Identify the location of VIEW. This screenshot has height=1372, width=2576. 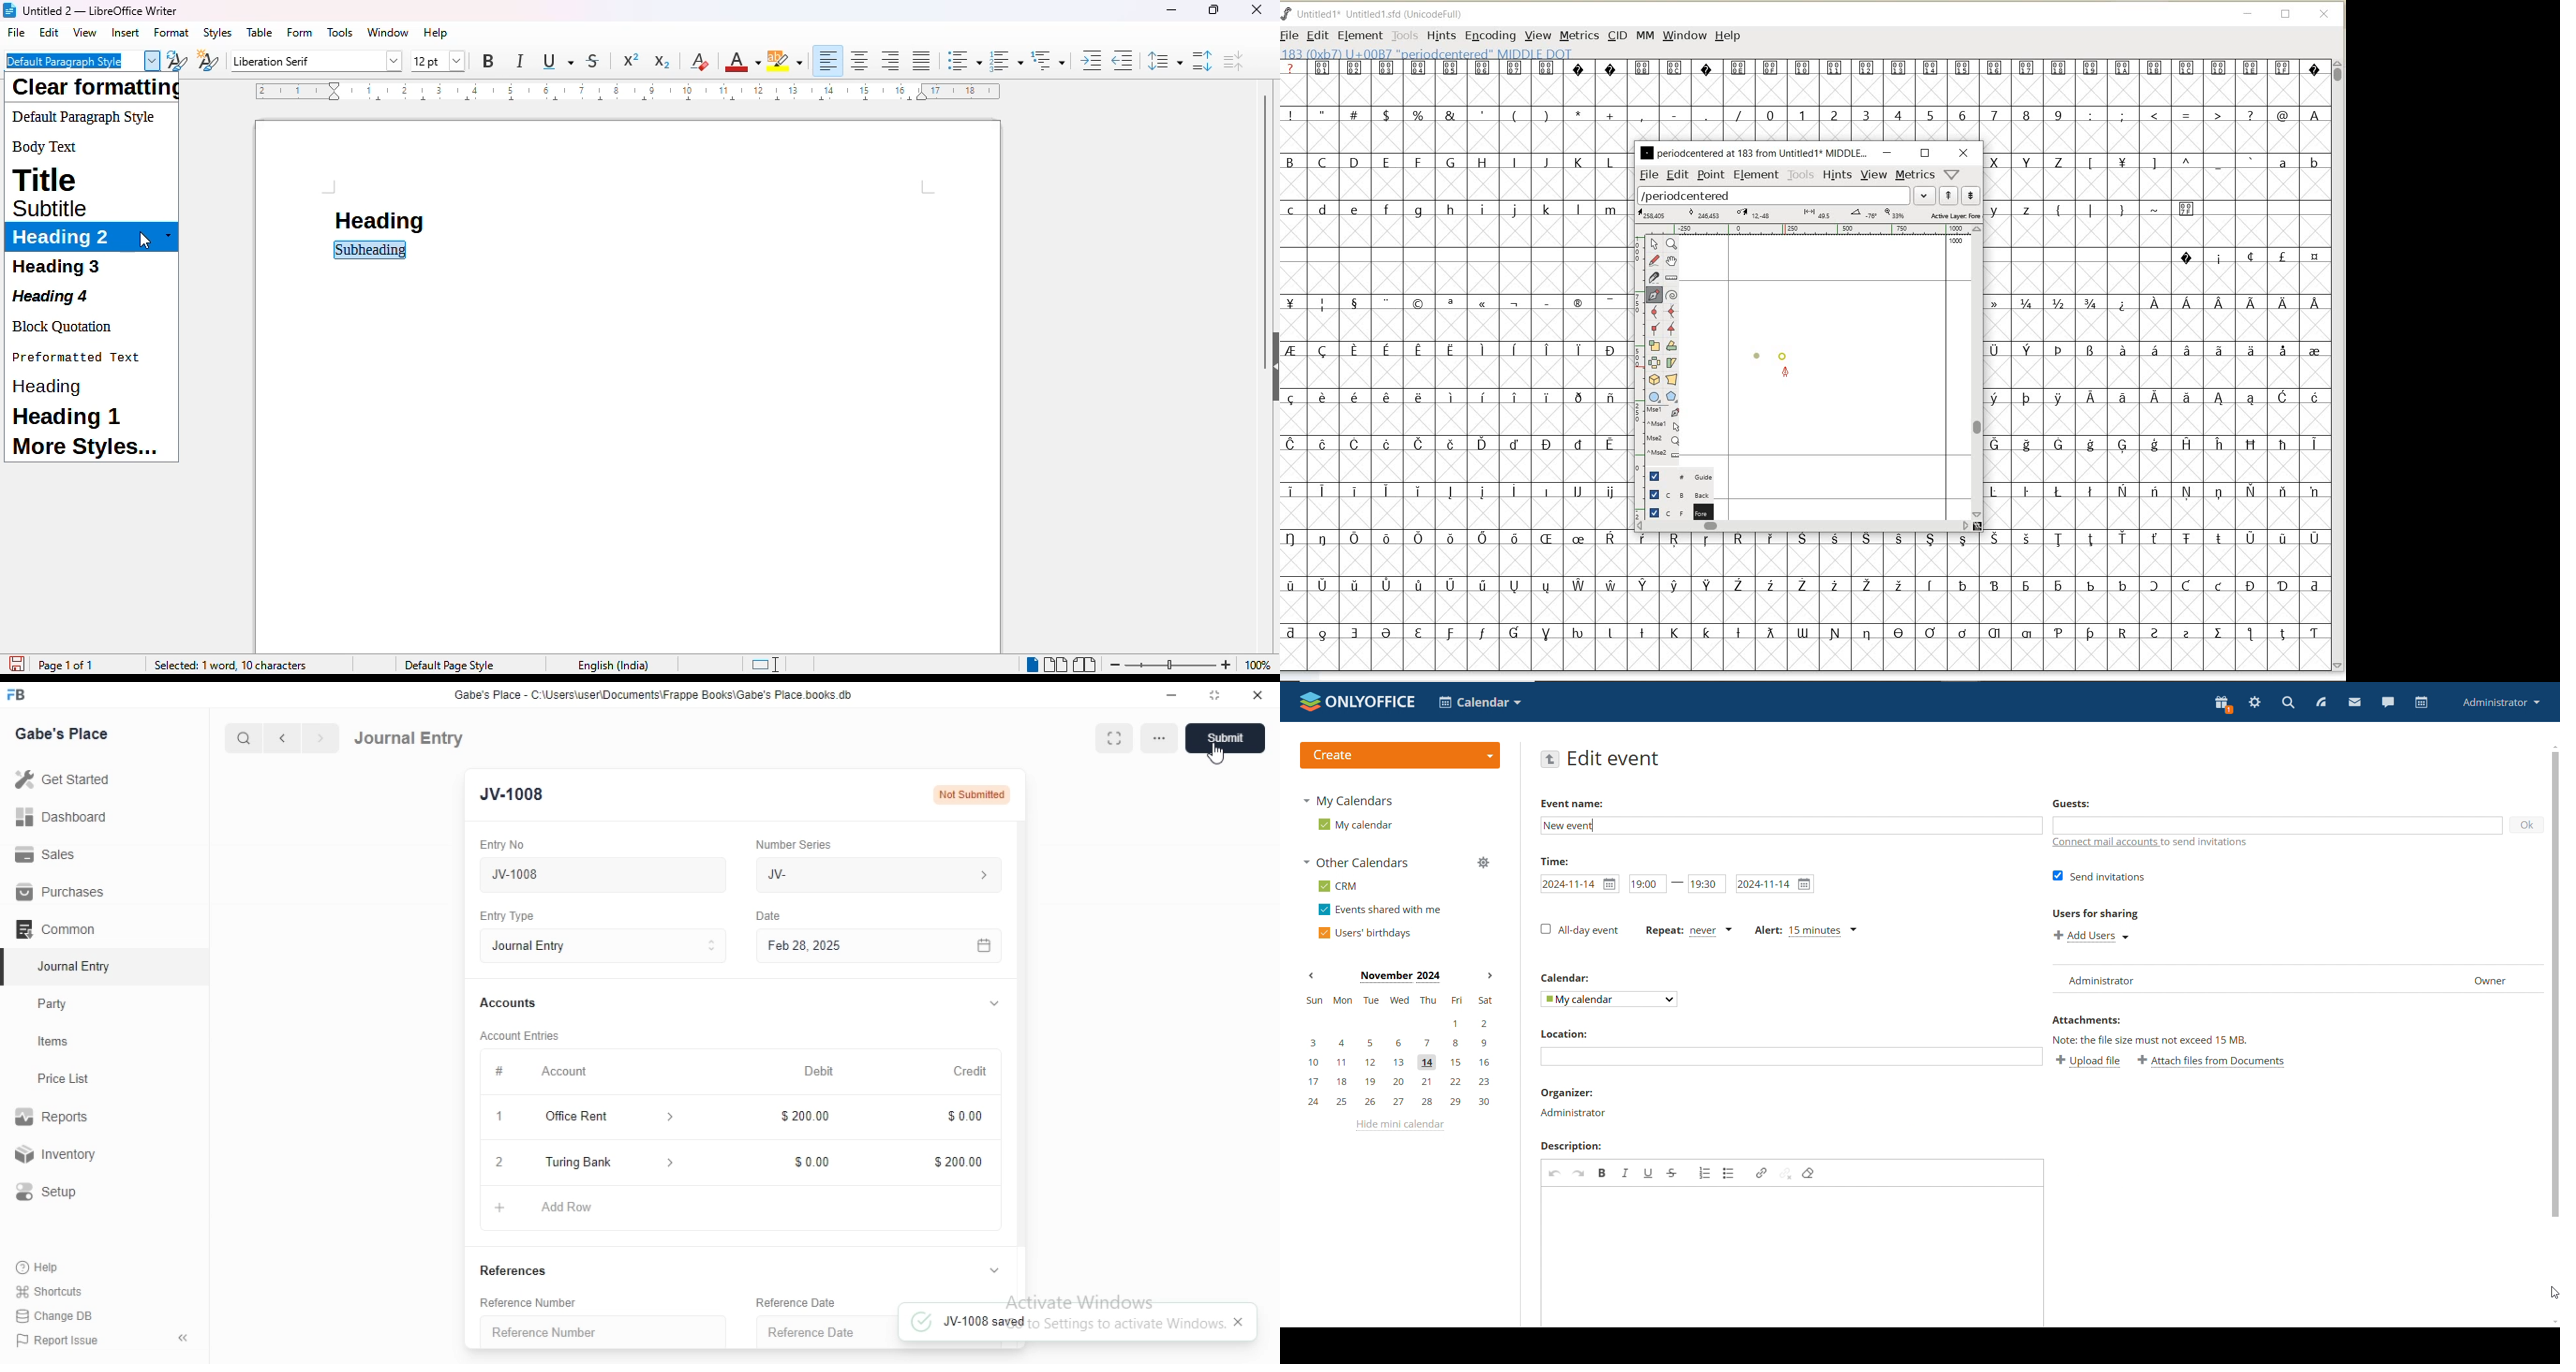
(1538, 36).